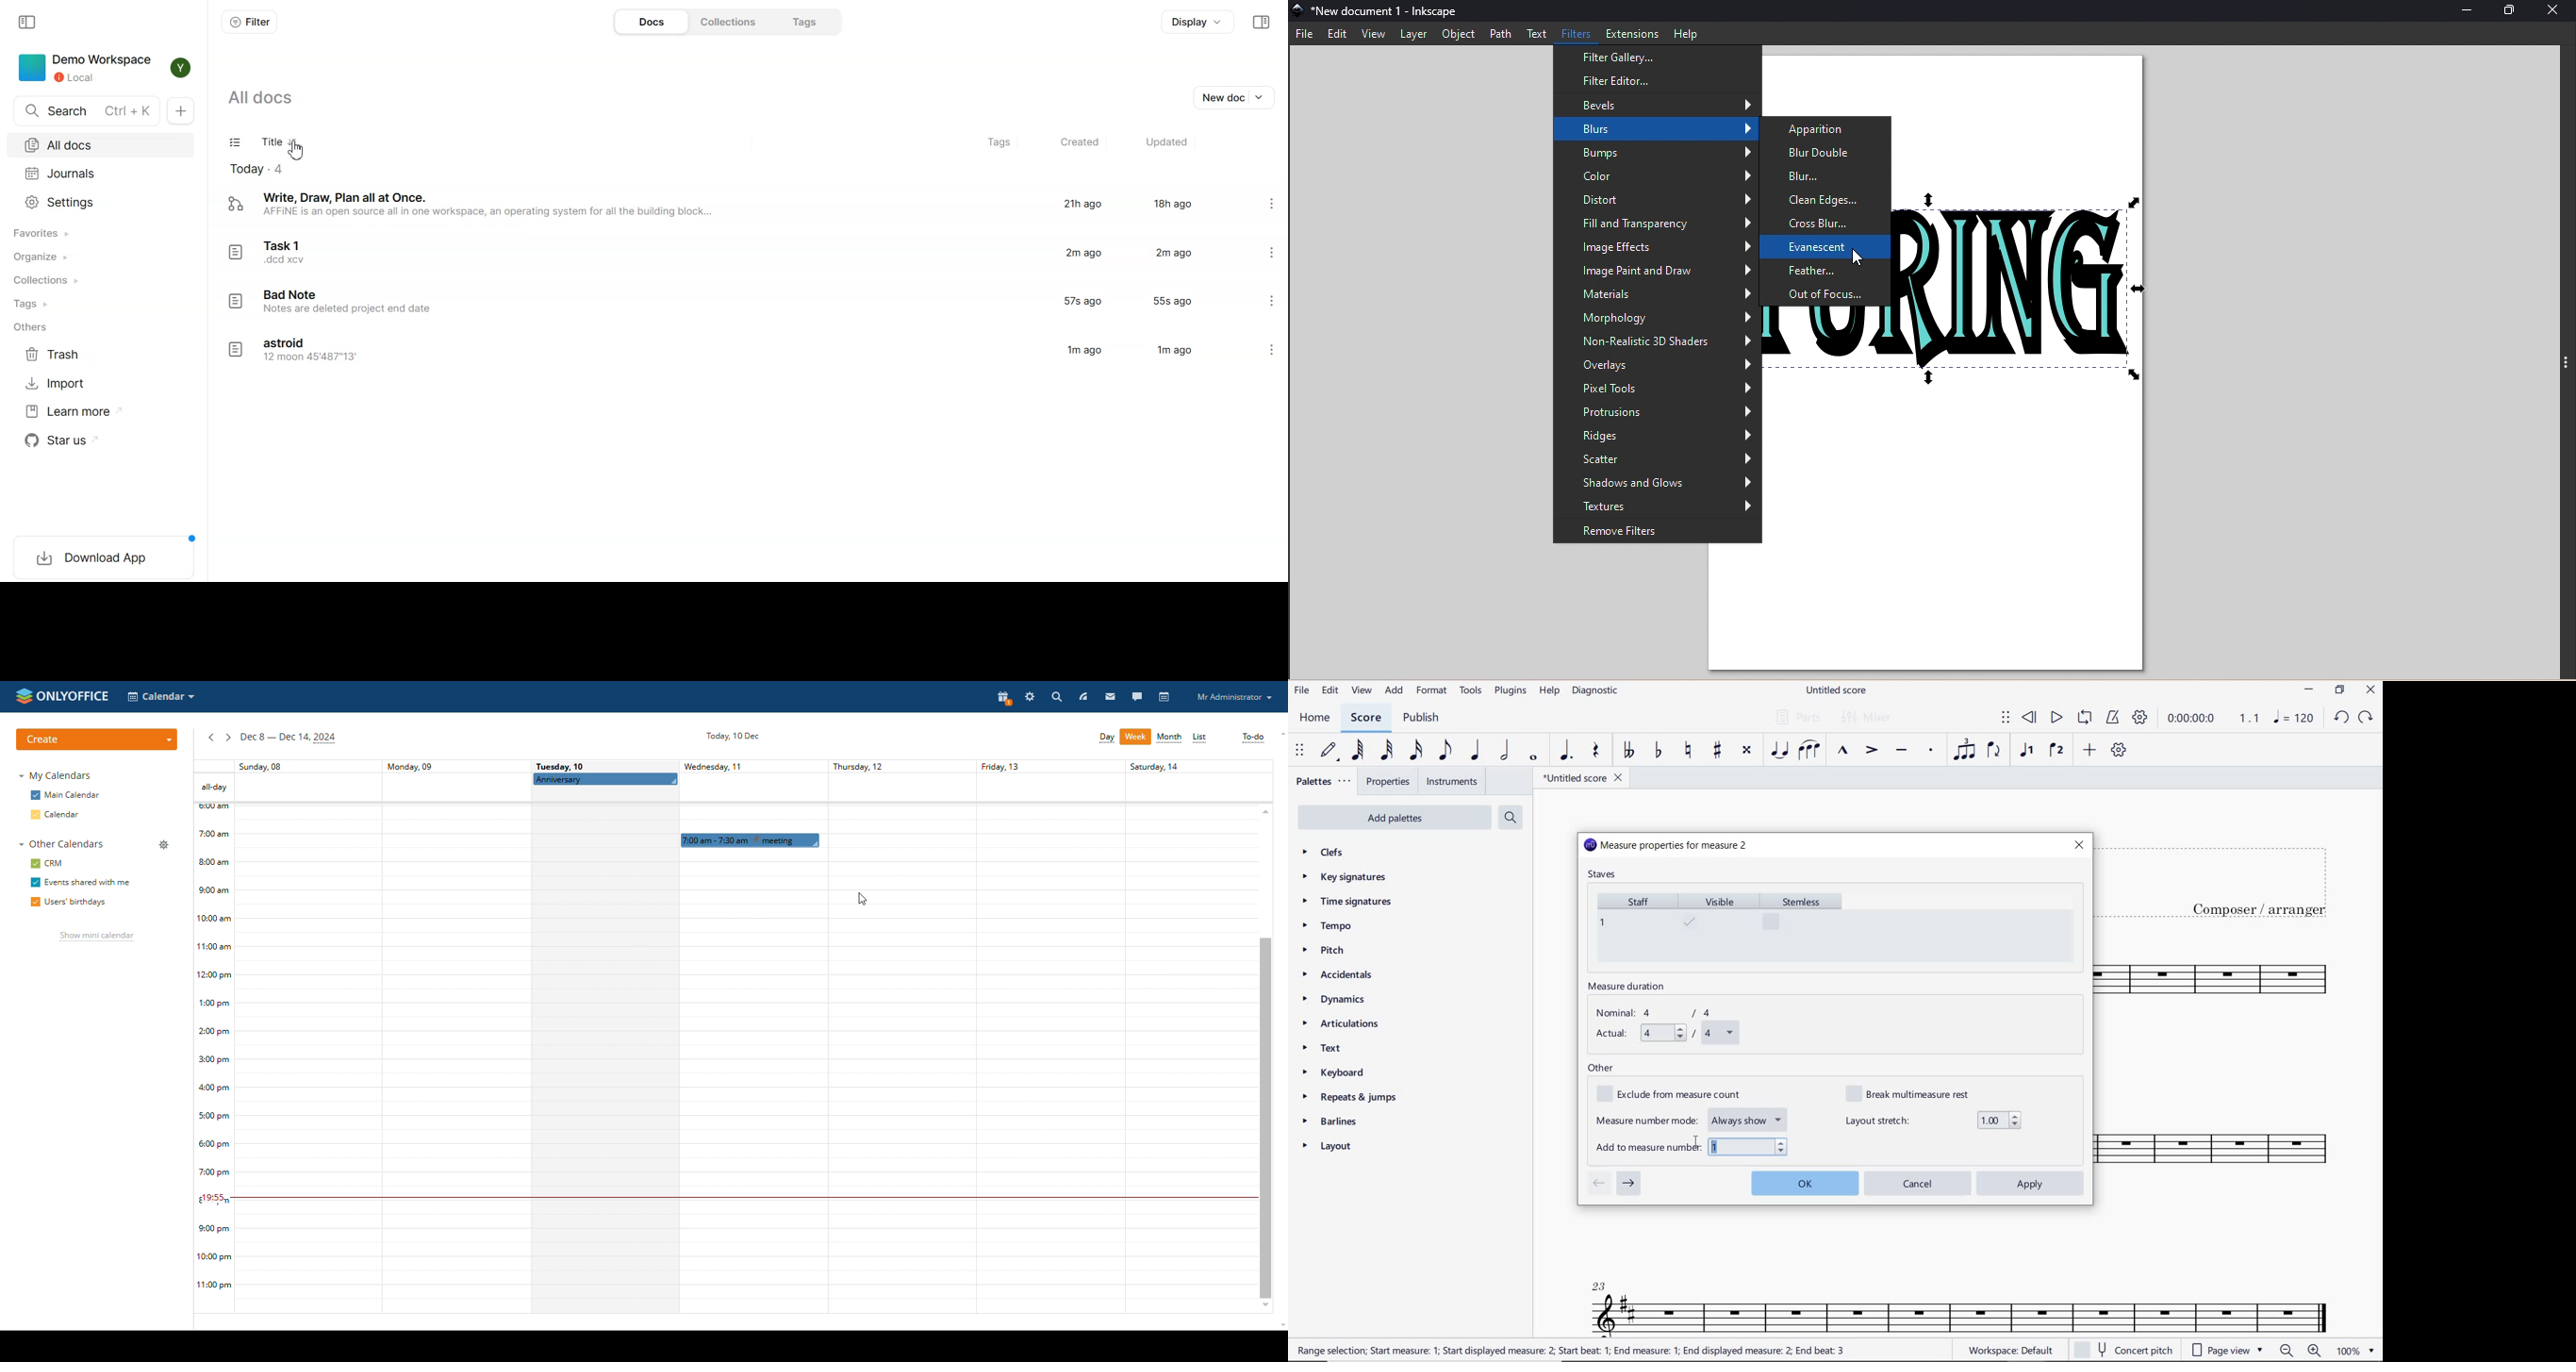 The height and width of the screenshot is (1372, 2576). What do you see at coordinates (288, 739) in the screenshot?
I see `current week` at bounding box center [288, 739].